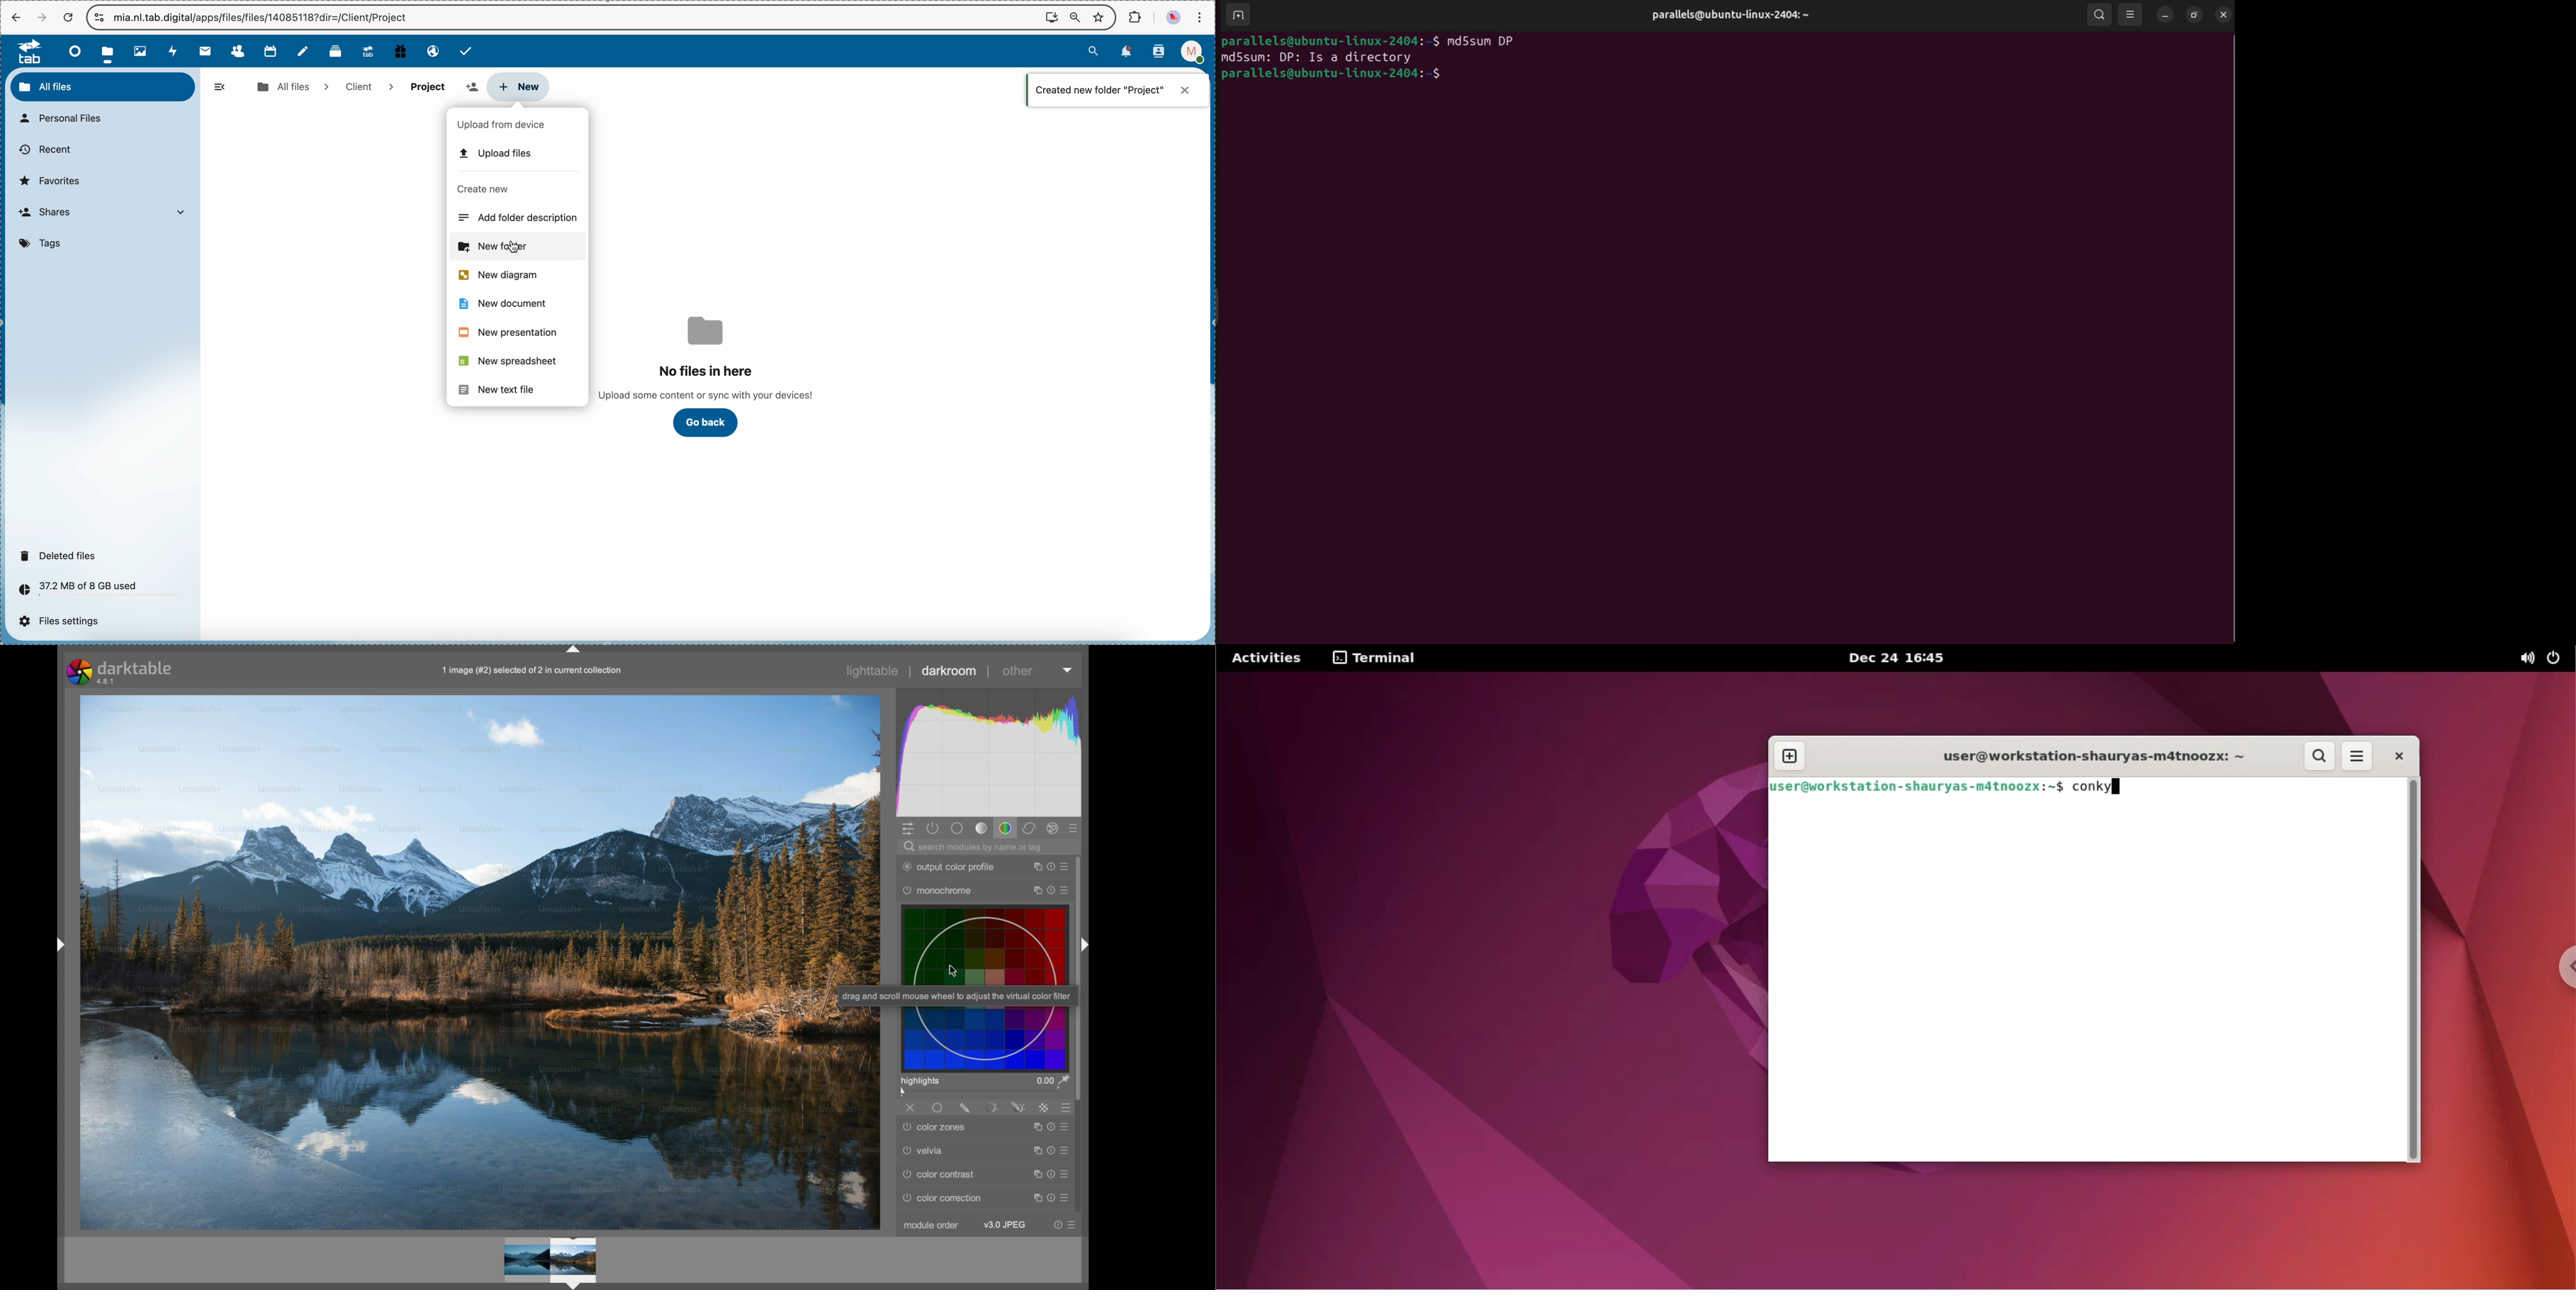 This screenshot has width=2576, height=1316. What do you see at coordinates (496, 303) in the screenshot?
I see `new document` at bounding box center [496, 303].